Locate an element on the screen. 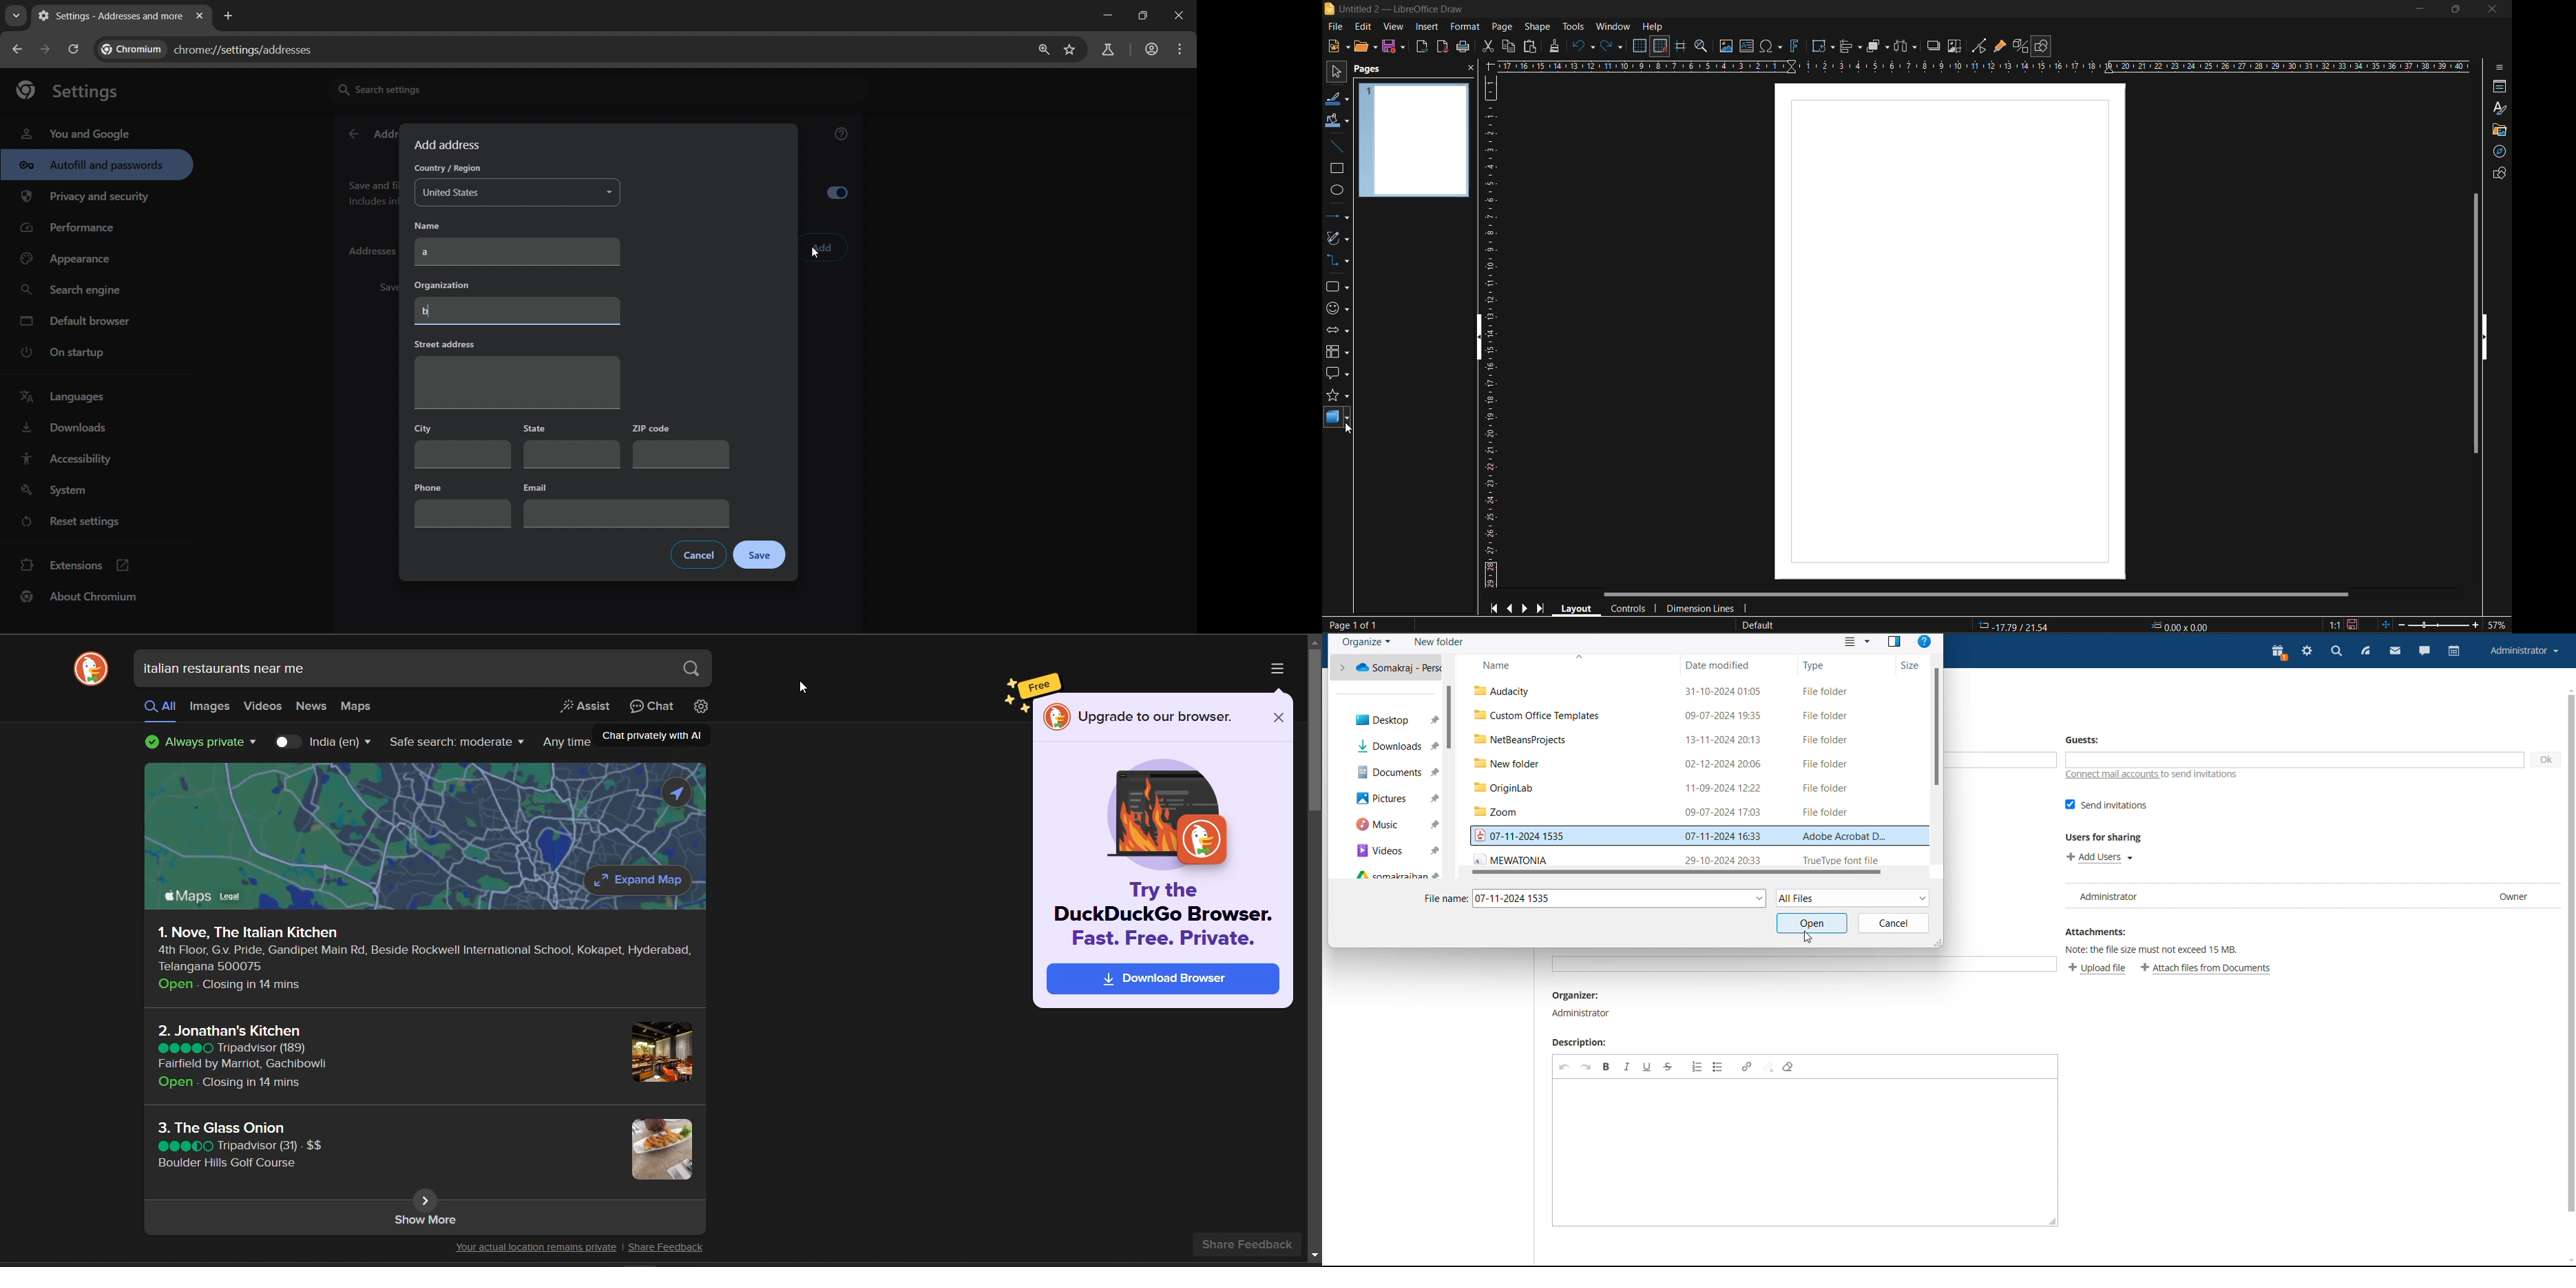 This screenshot has height=1288, width=2576. downloads is located at coordinates (63, 430).